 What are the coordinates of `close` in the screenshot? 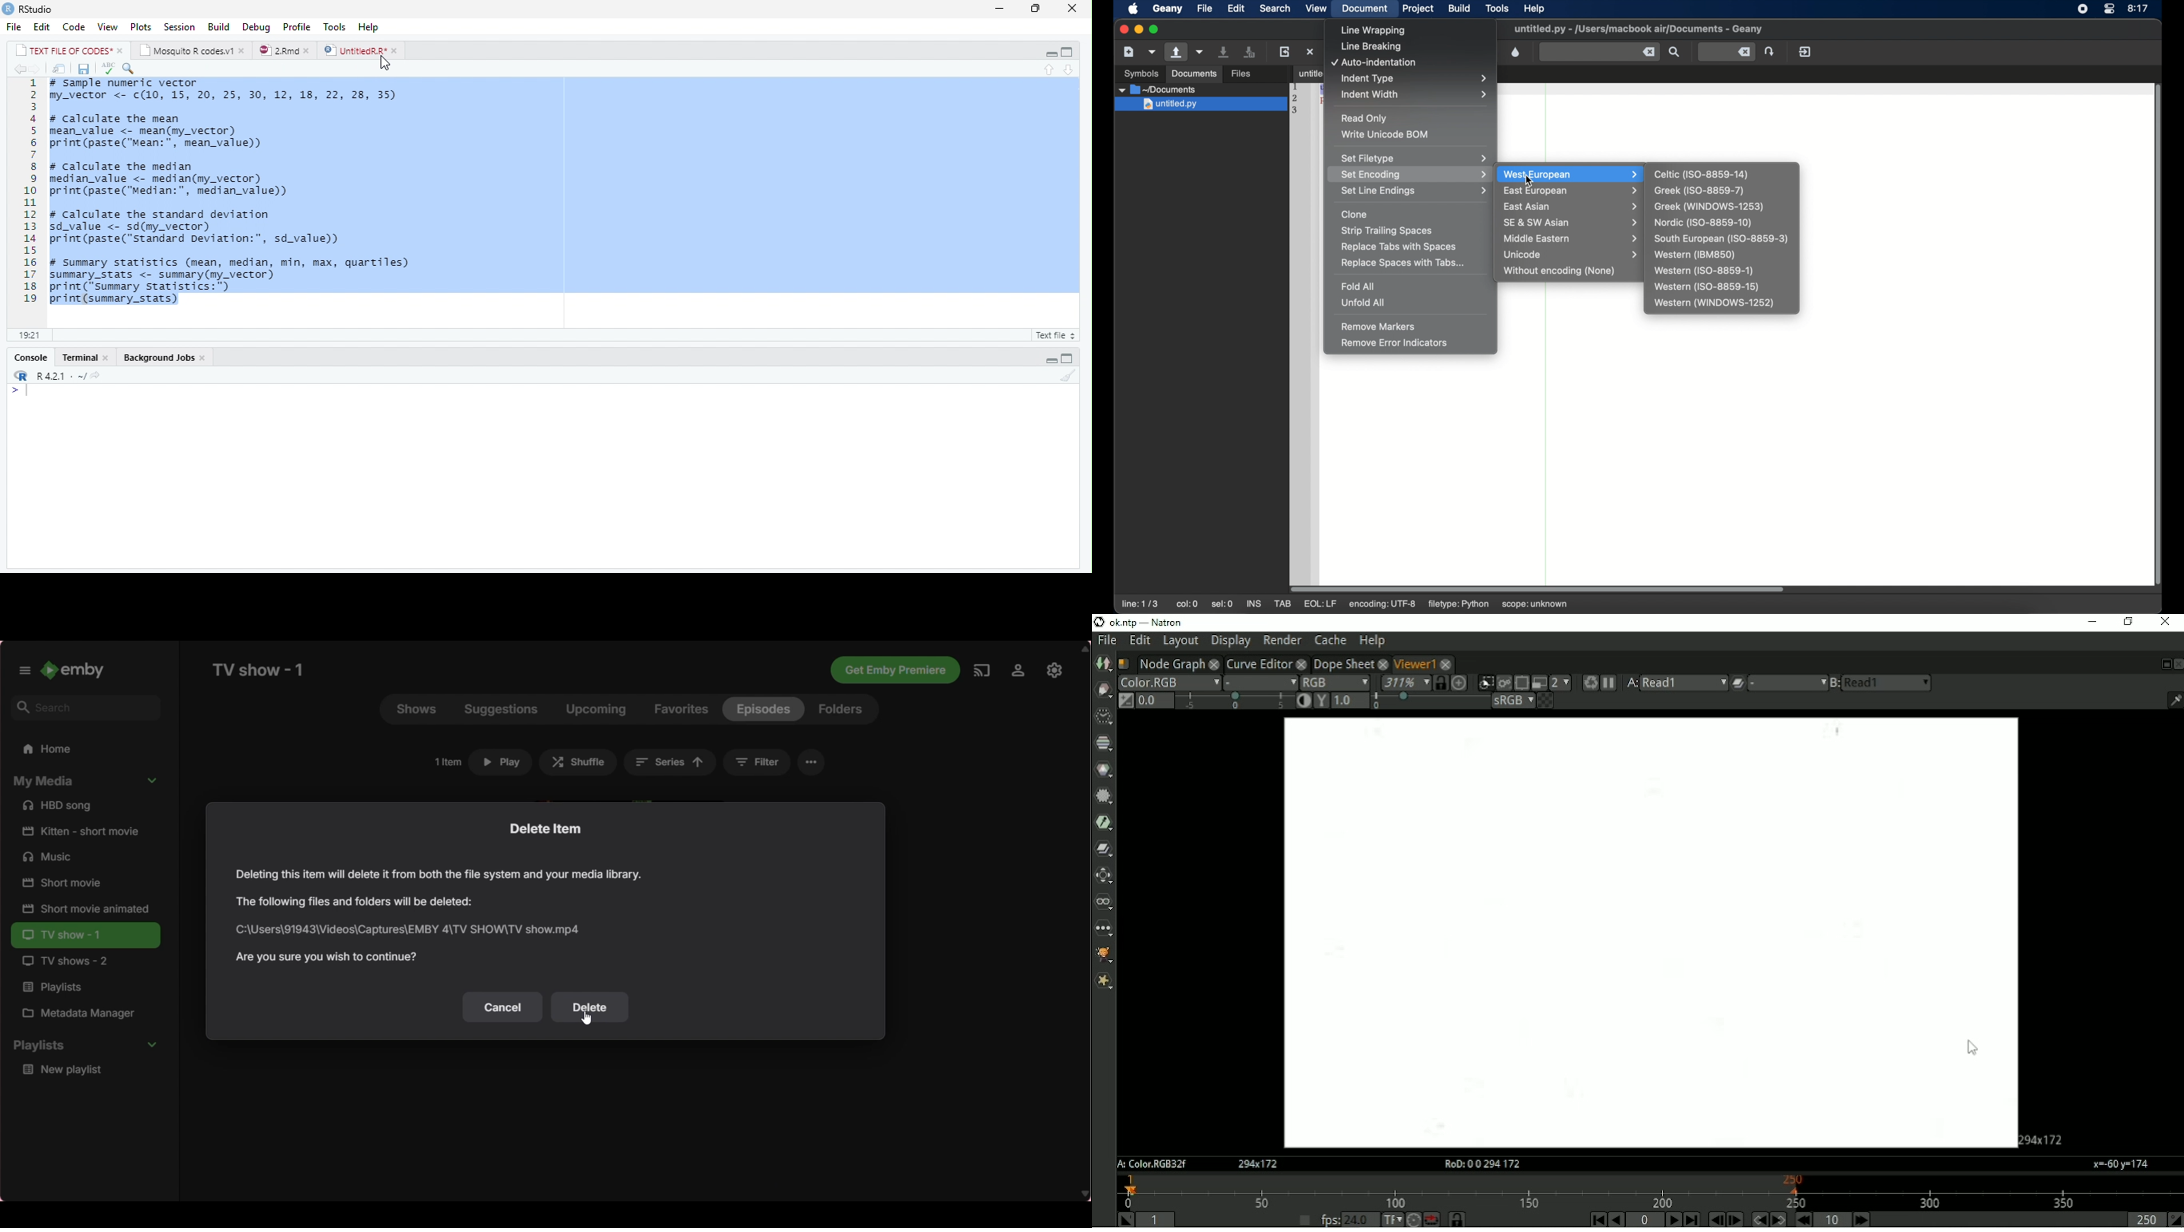 It's located at (397, 51).